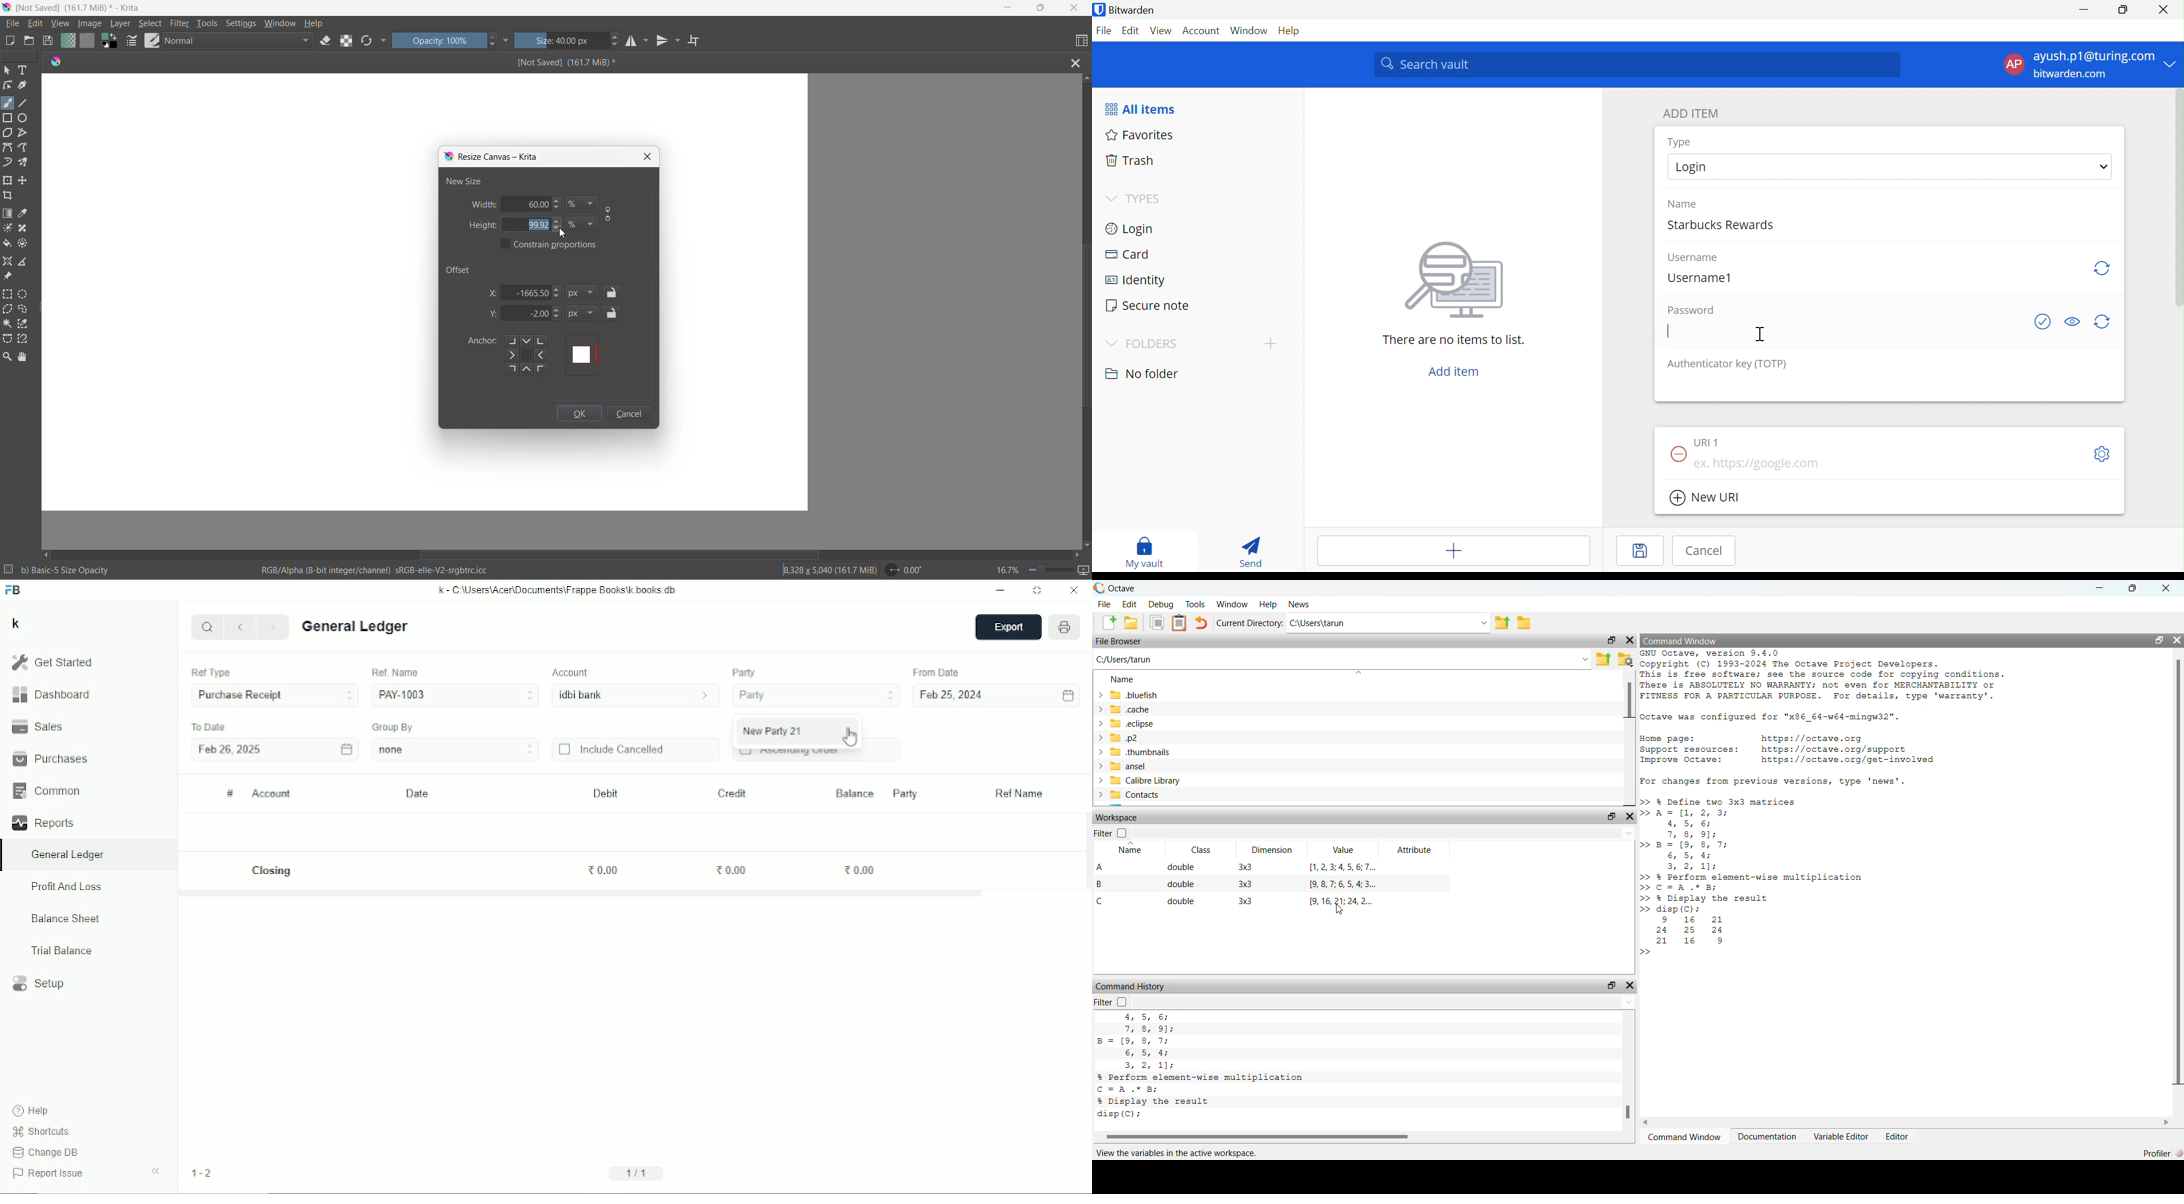 This screenshot has width=2184, height=1204. What do you see at coordinates (1905, 1123) in the screenshot?
I see `Scroll` at bounding box center [1905, 1123].